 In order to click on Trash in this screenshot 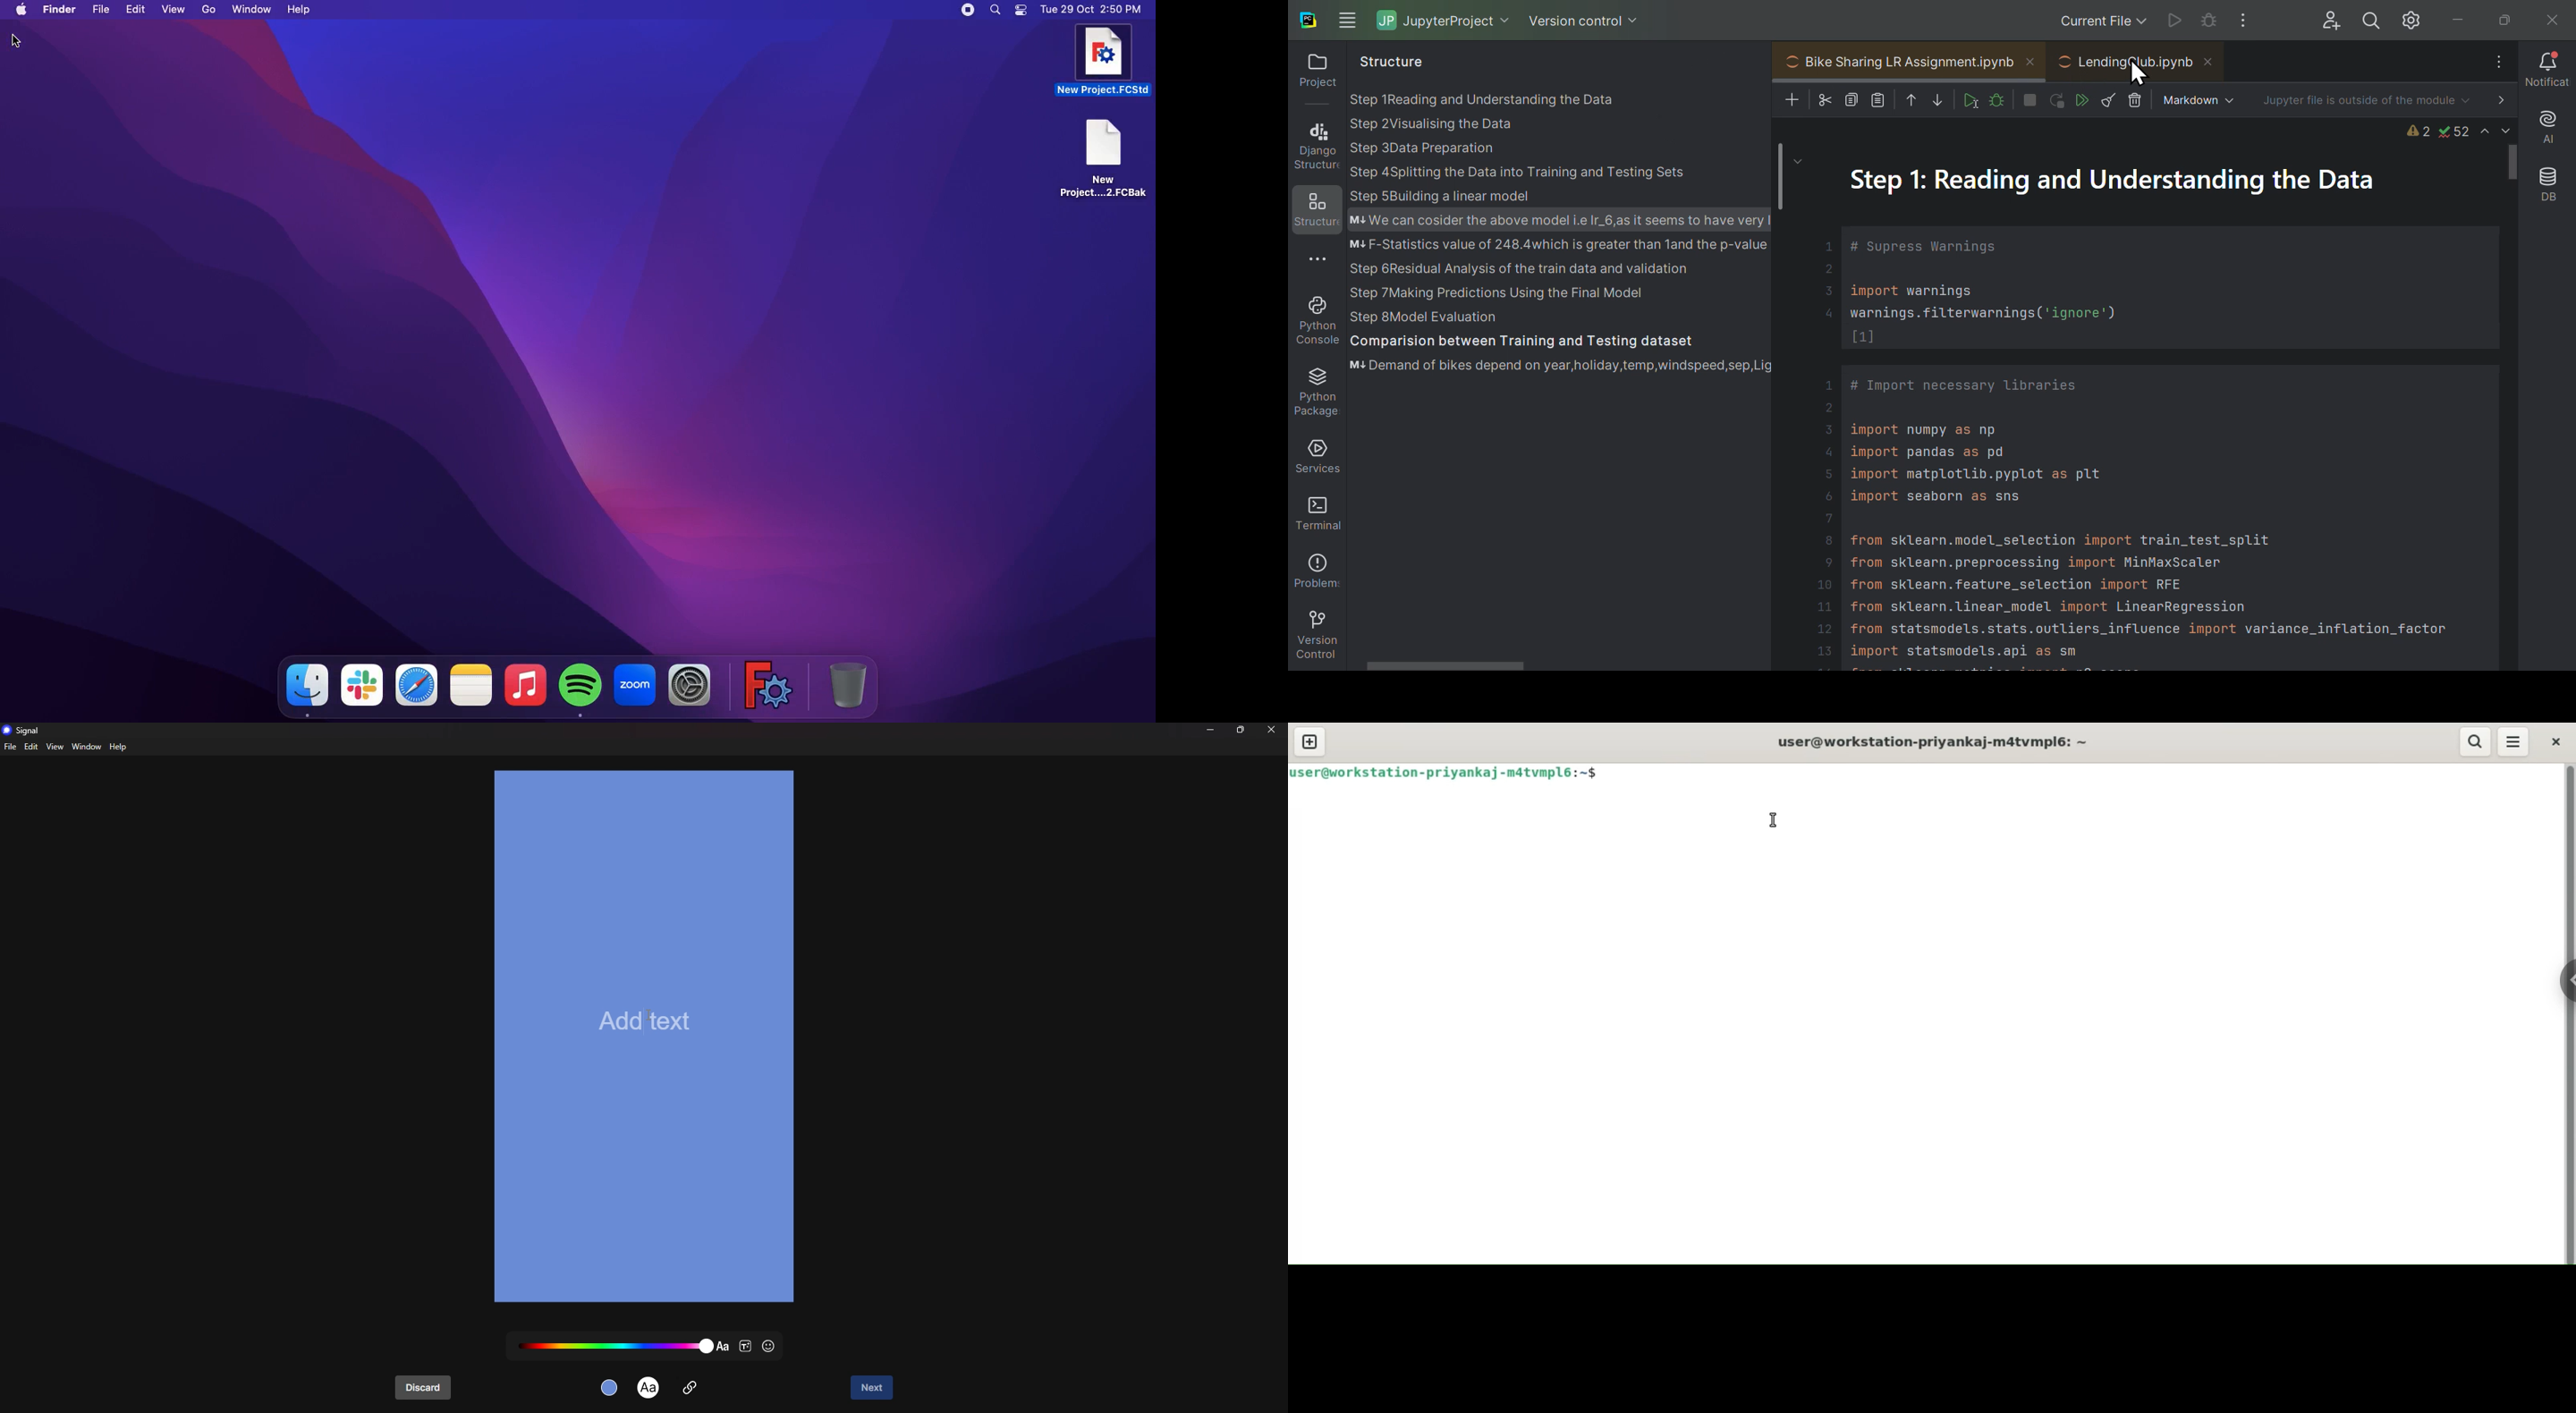, I will do `click(850, 683)`.